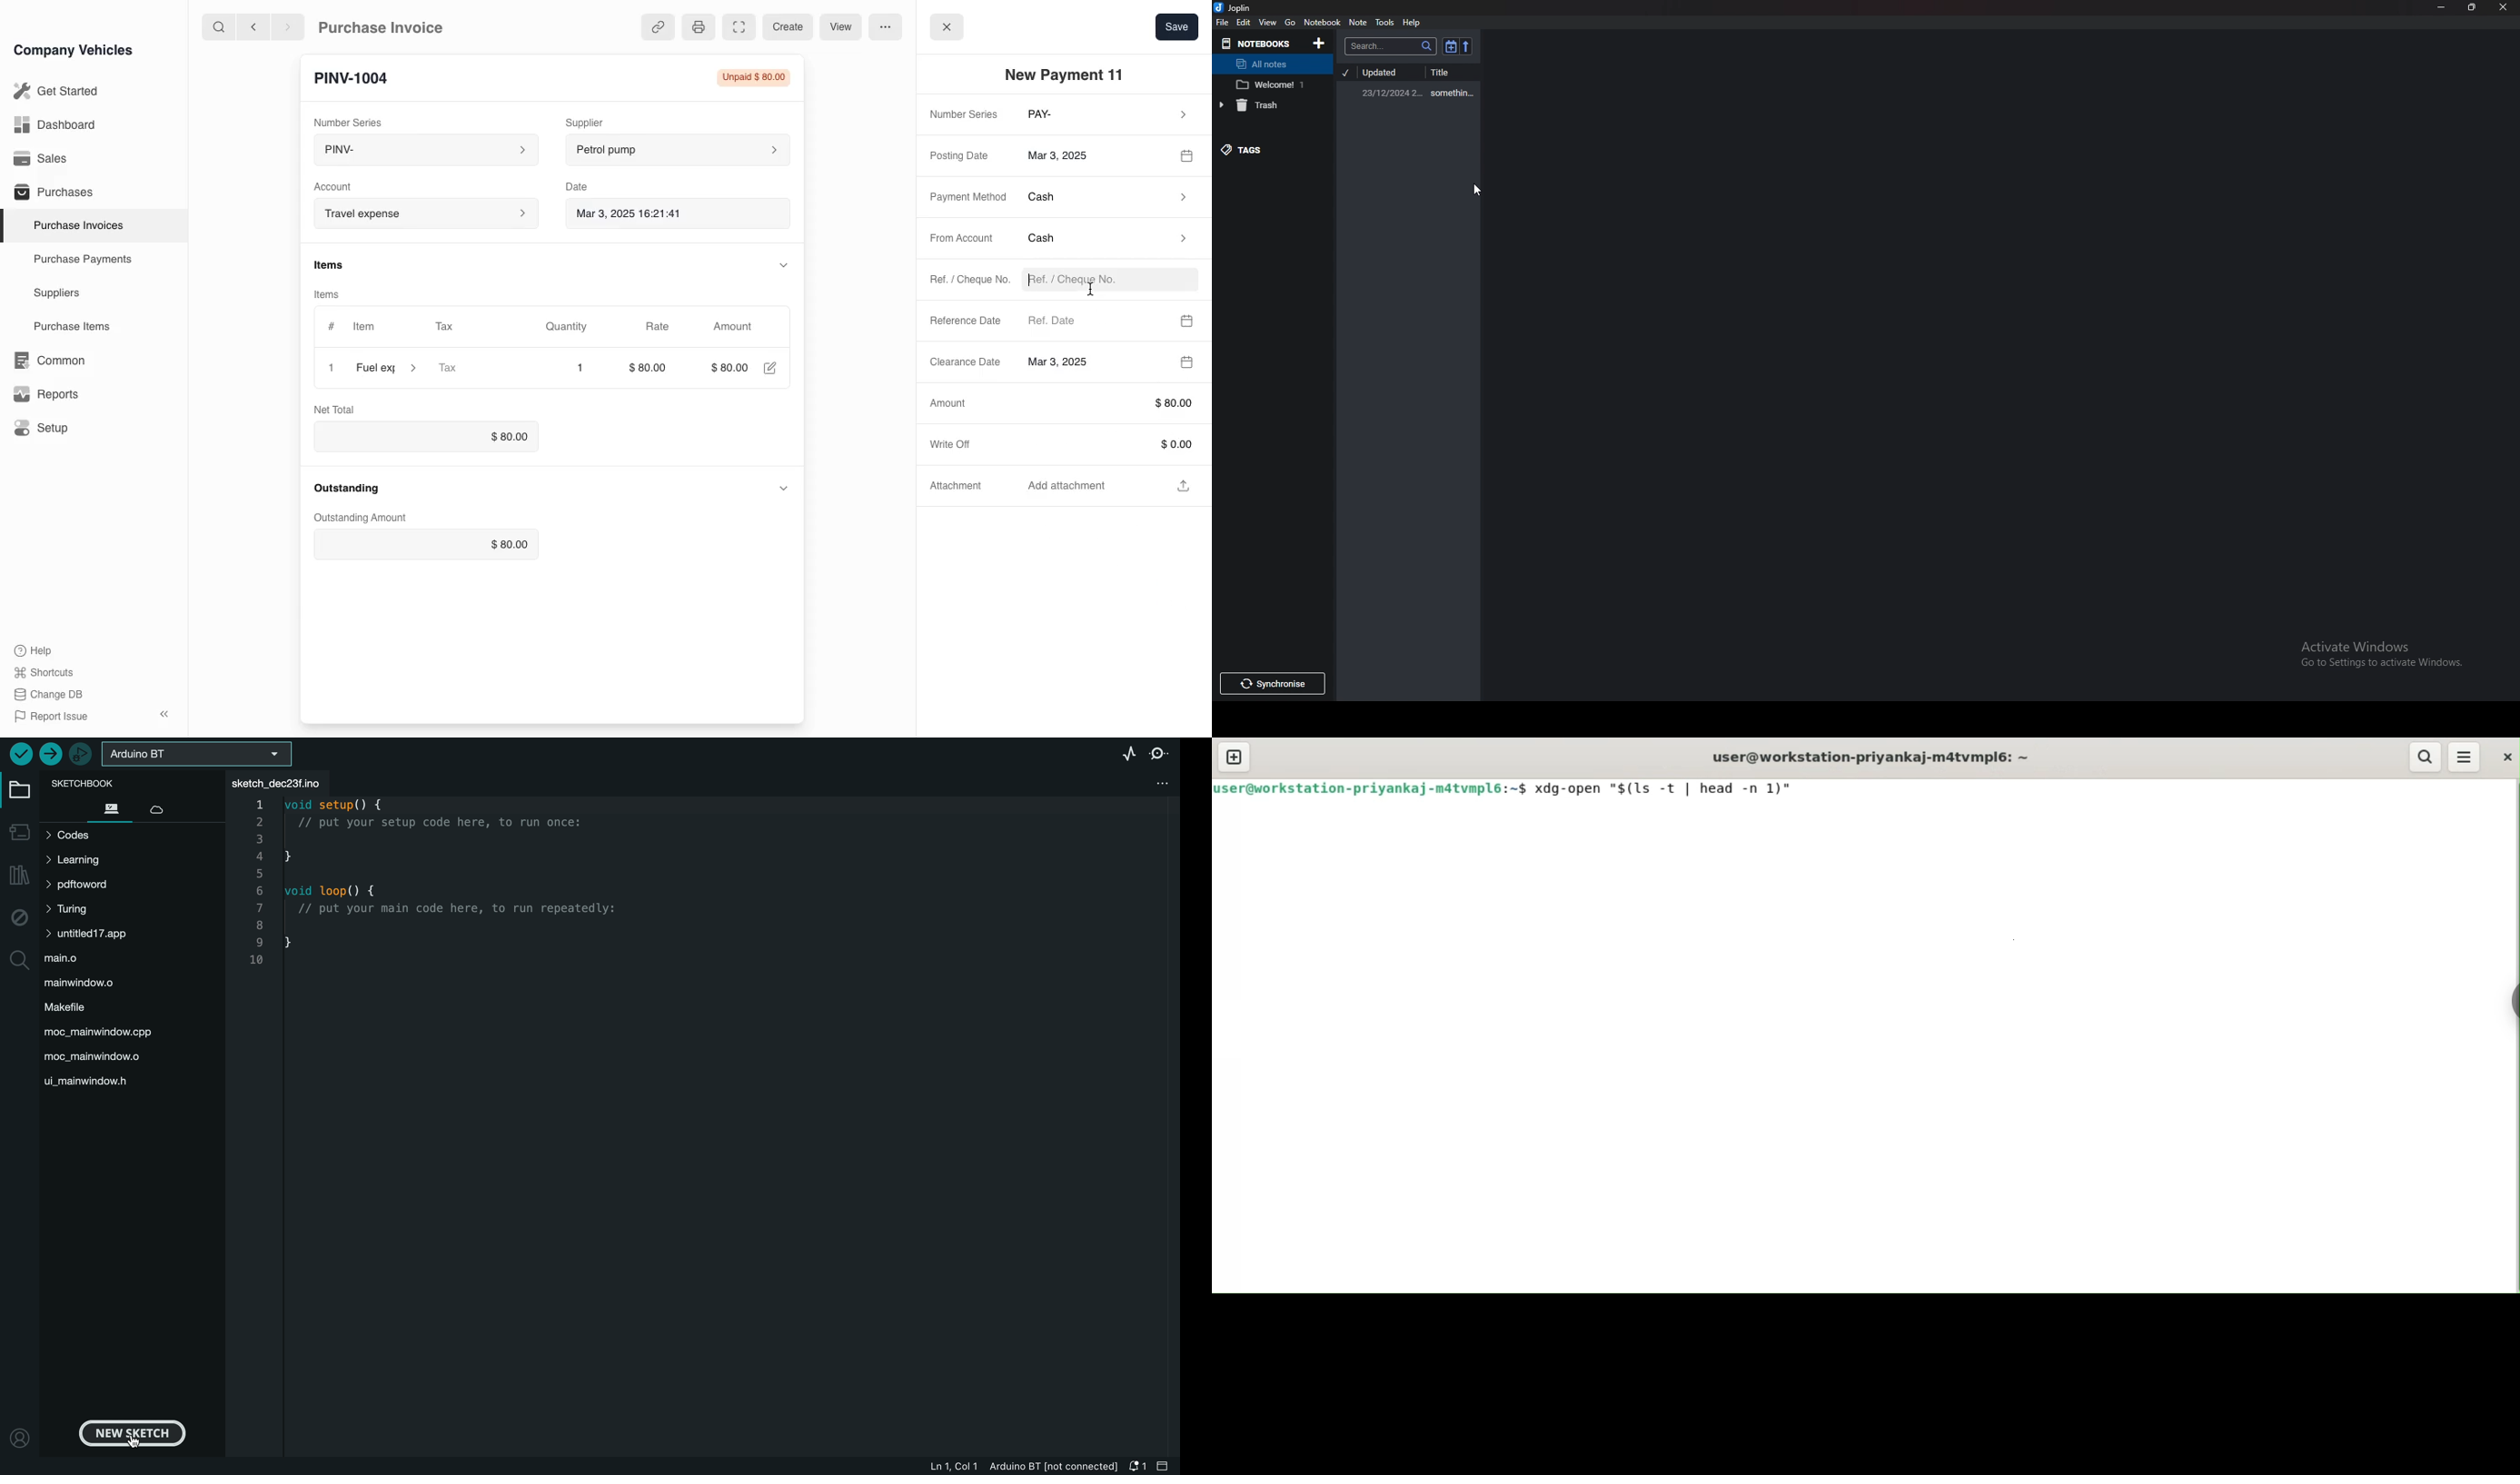  Describe the element at coordinates (770, 370) in the screenshot. I see `edit` at that location.